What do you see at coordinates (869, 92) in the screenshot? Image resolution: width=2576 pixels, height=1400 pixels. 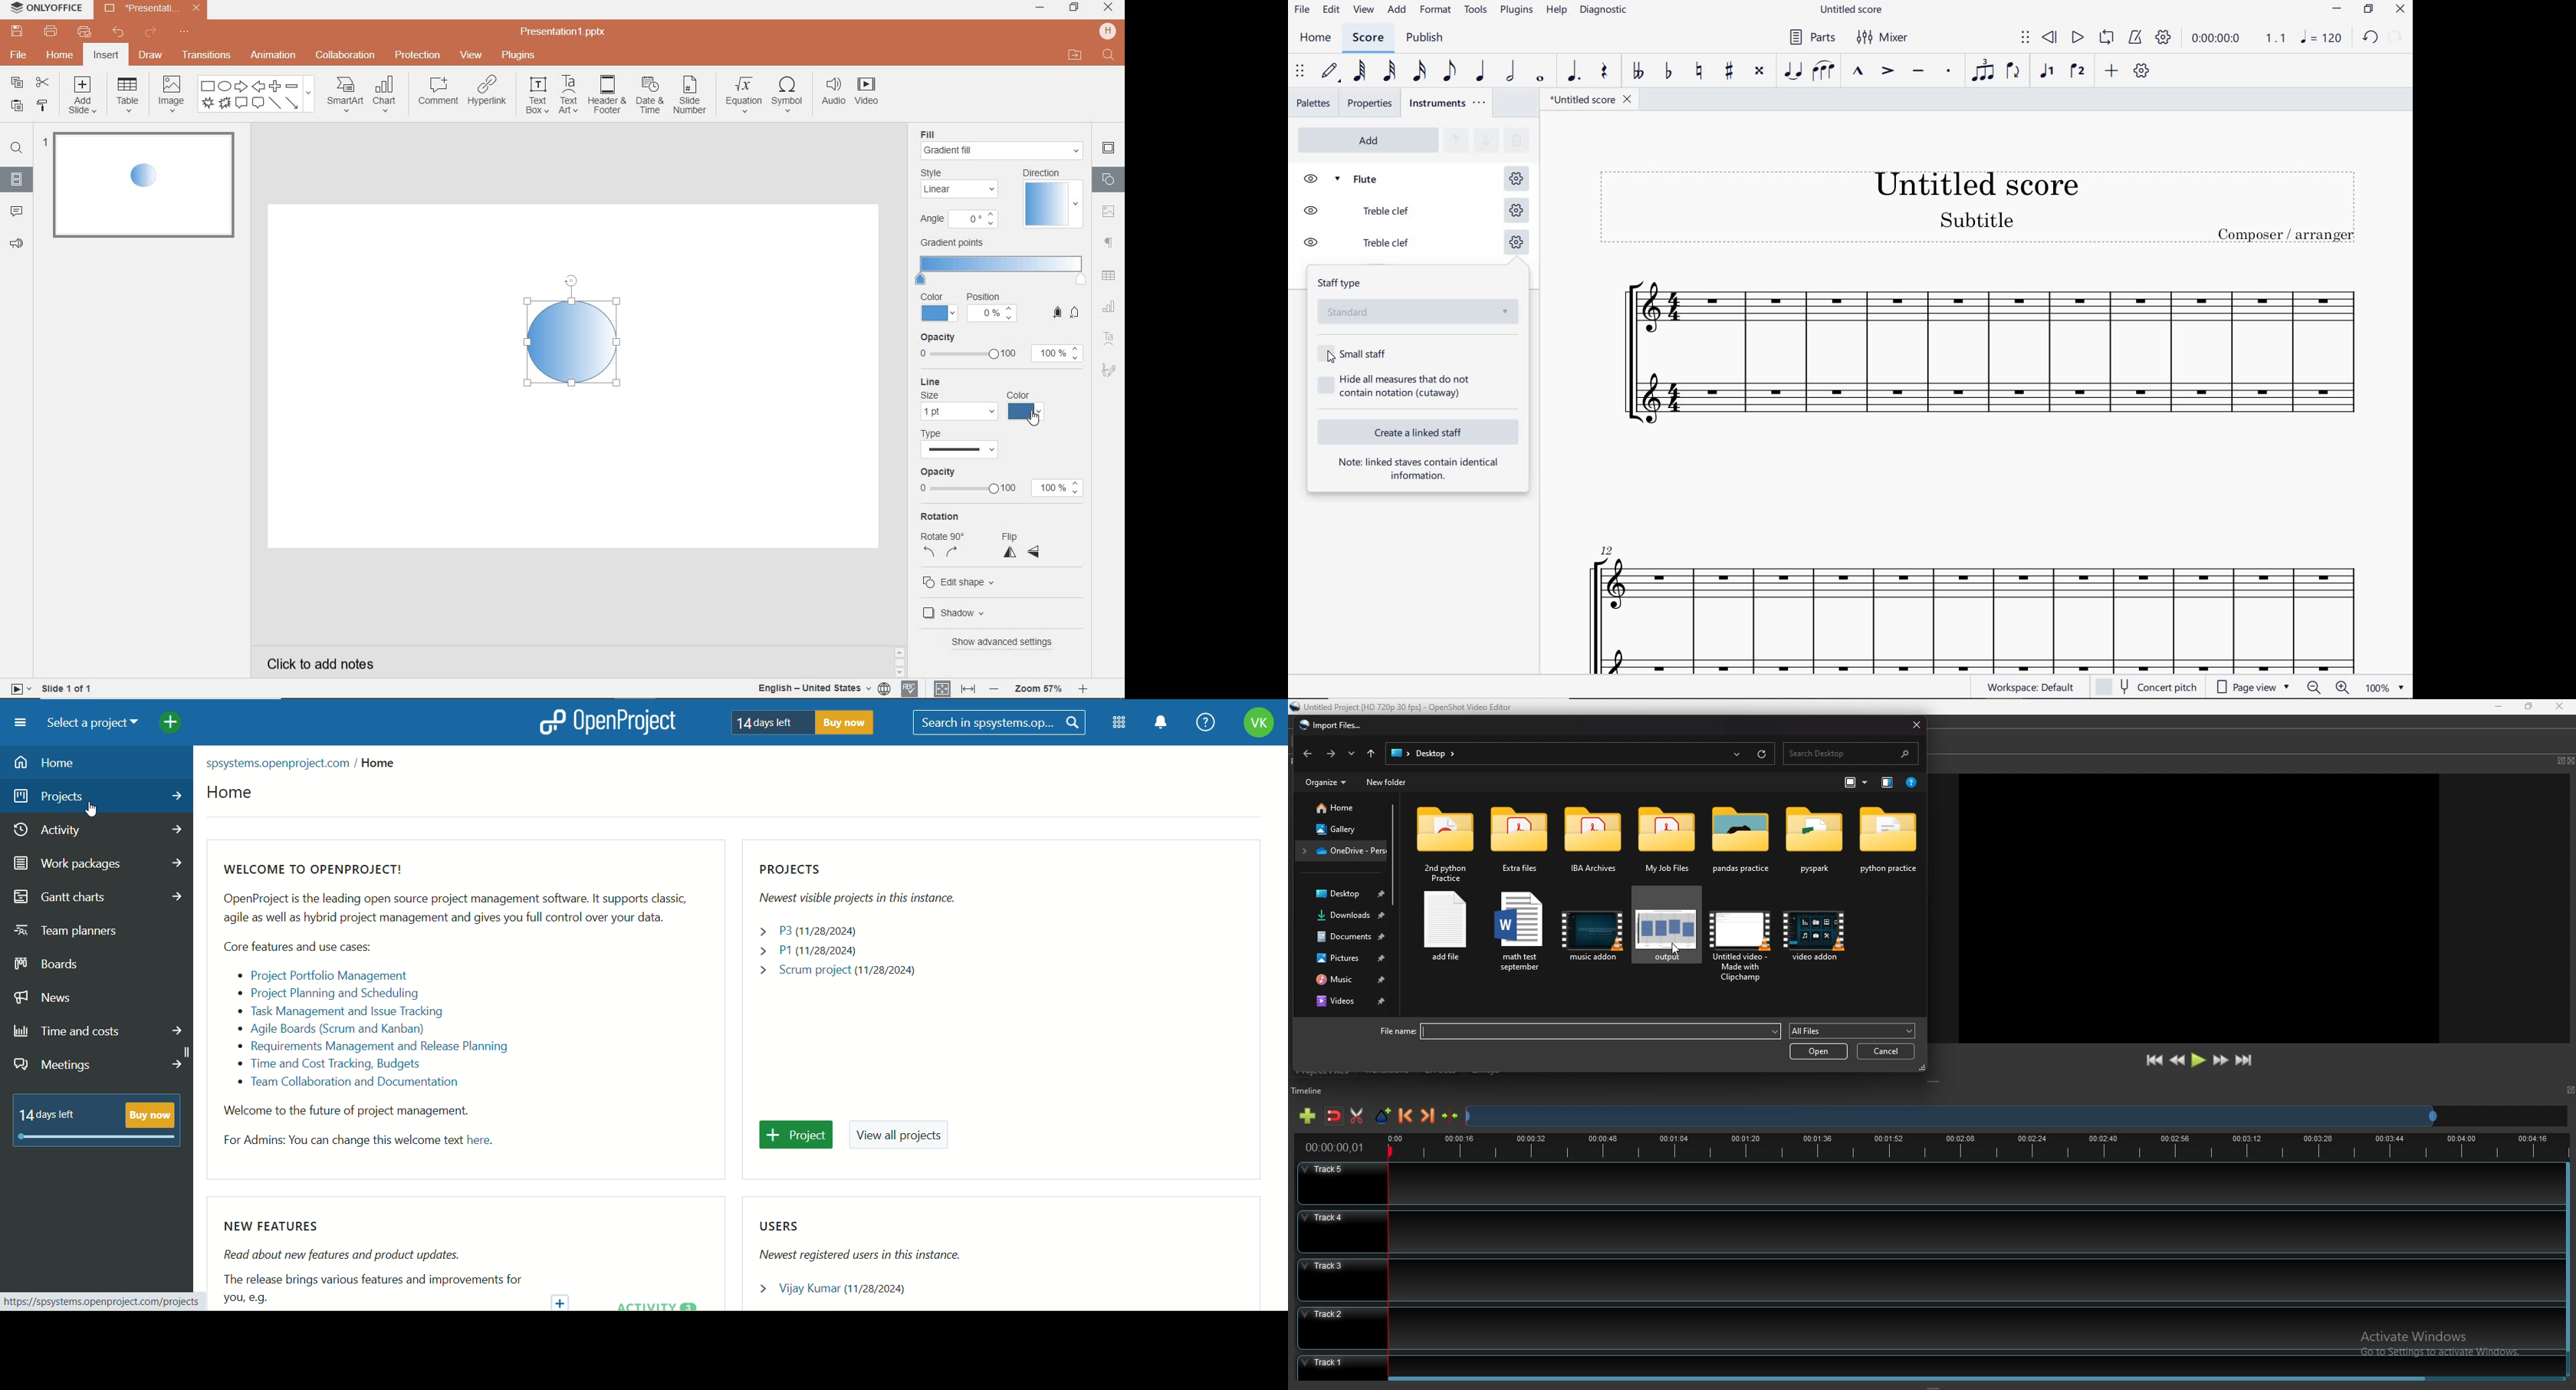 I see `videos` at bounding box center [869, 92].